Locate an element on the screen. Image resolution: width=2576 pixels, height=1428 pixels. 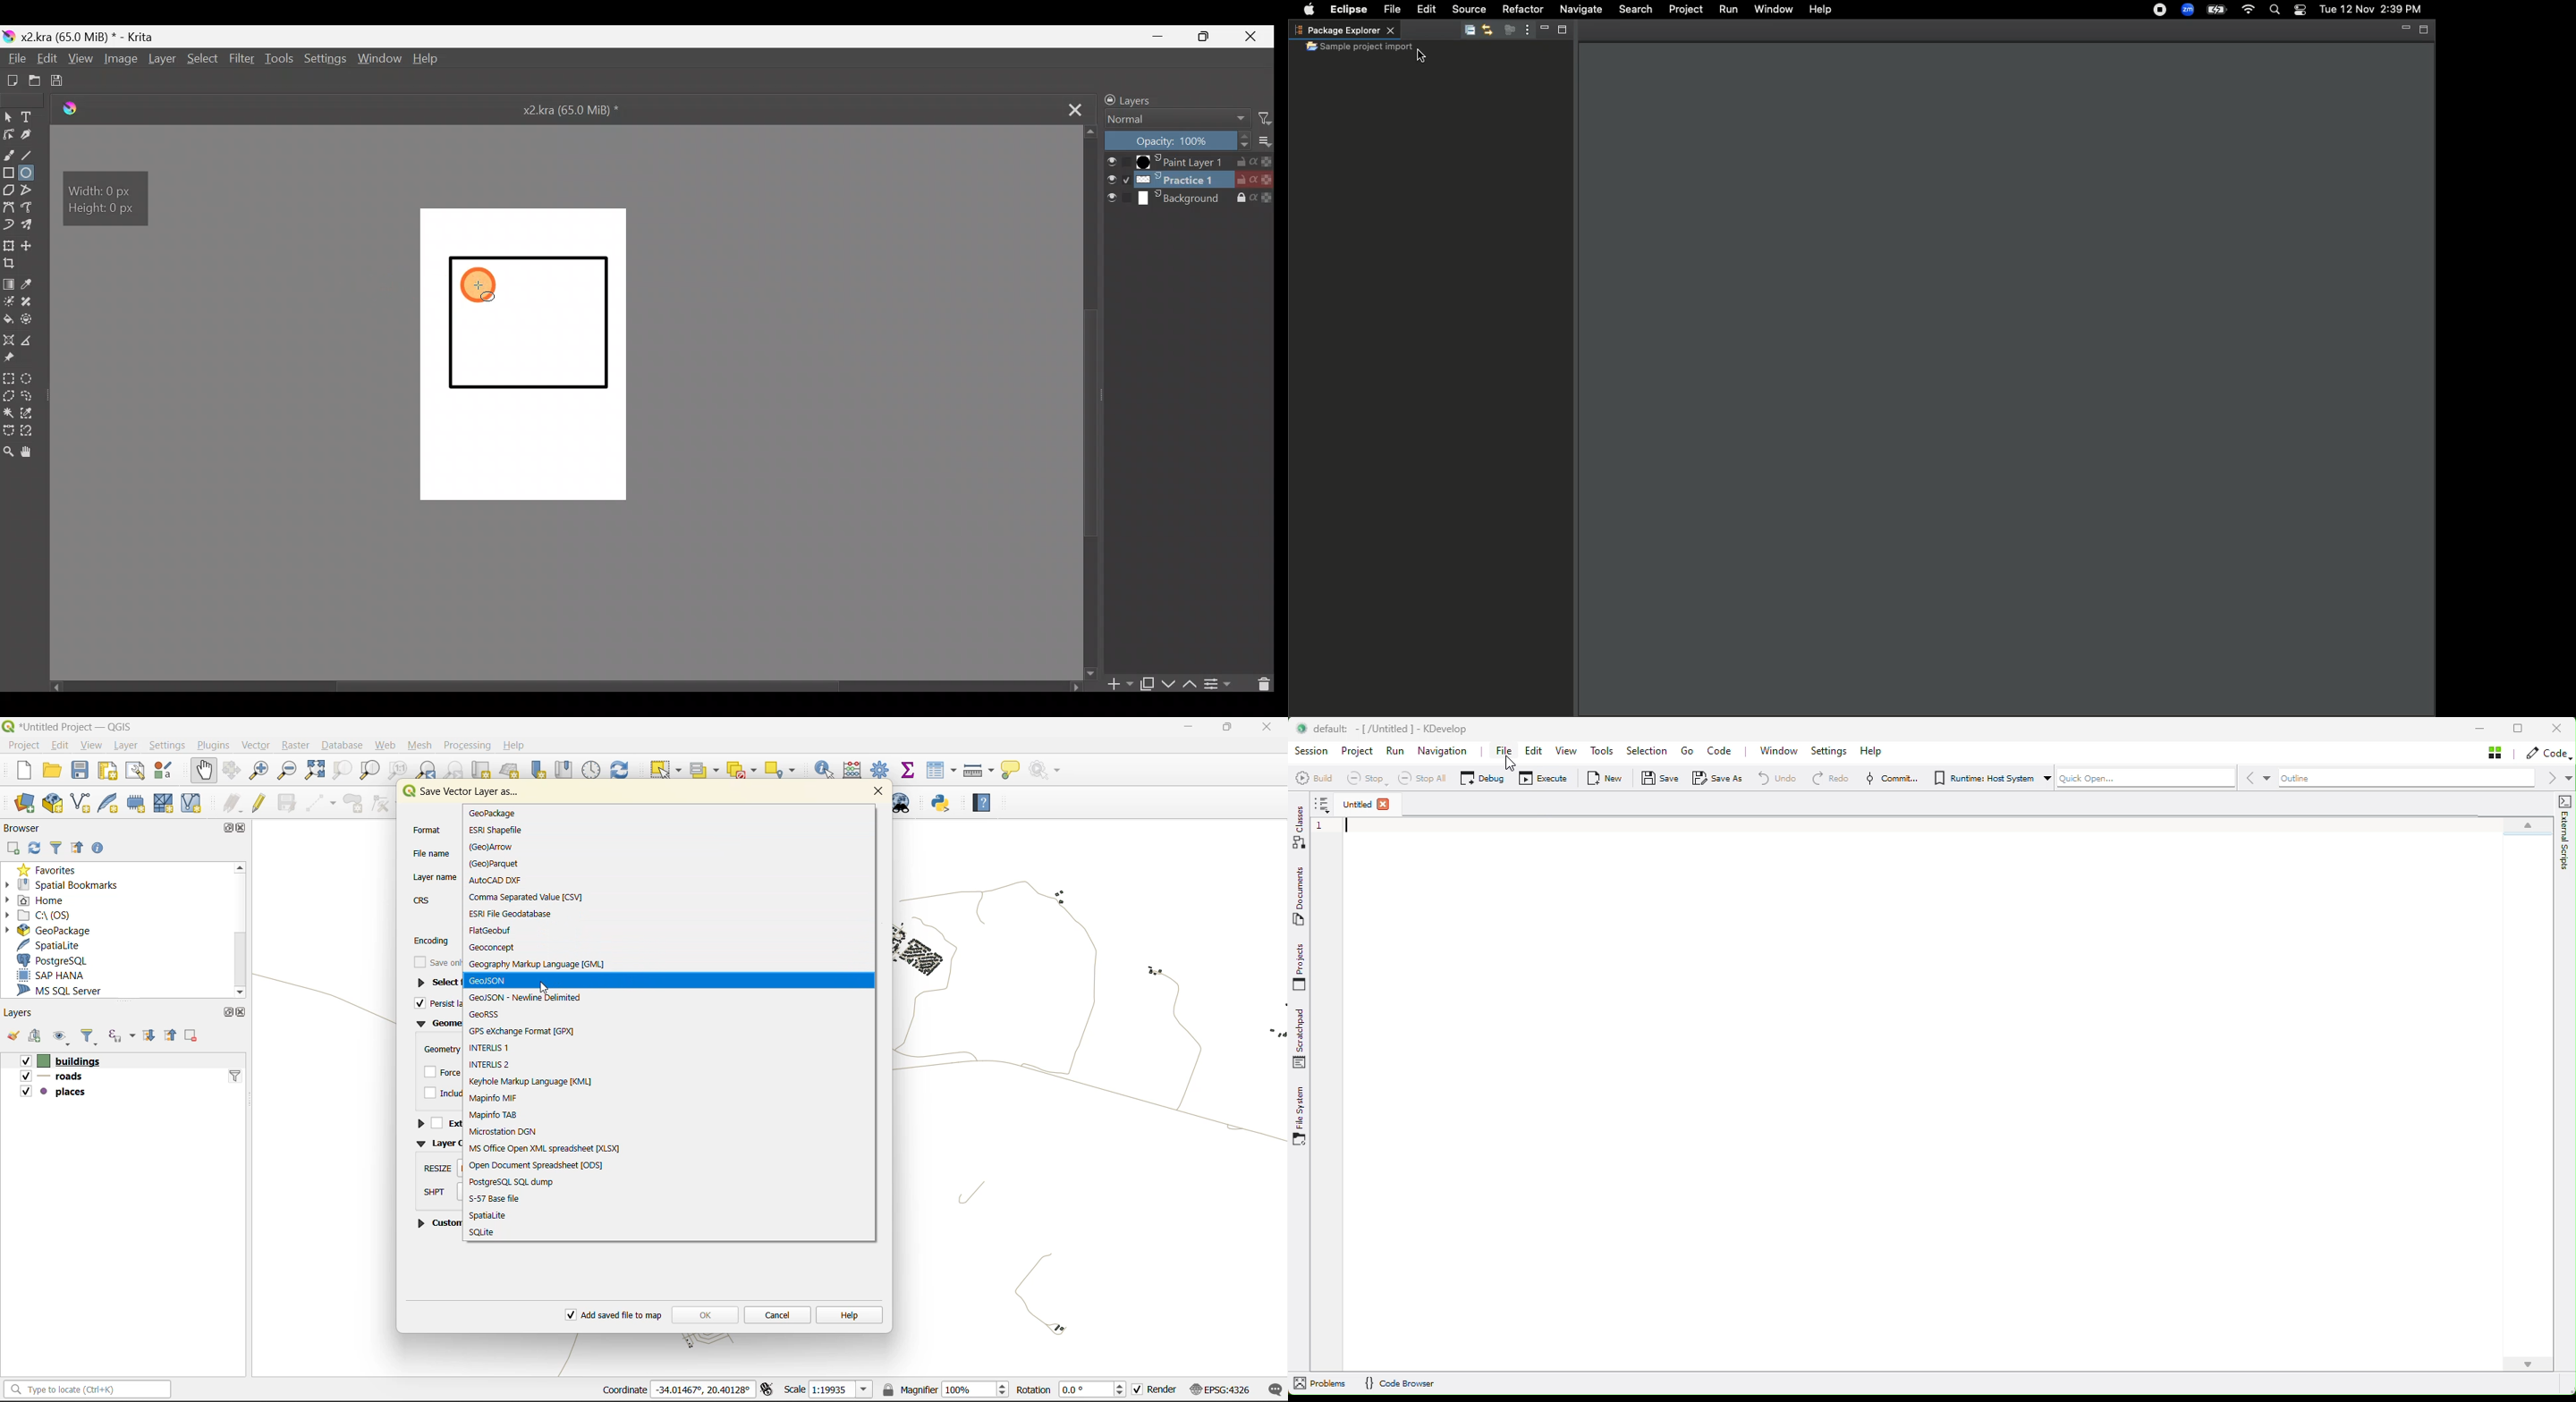
Add layer is located at coordinates (1117, 684).